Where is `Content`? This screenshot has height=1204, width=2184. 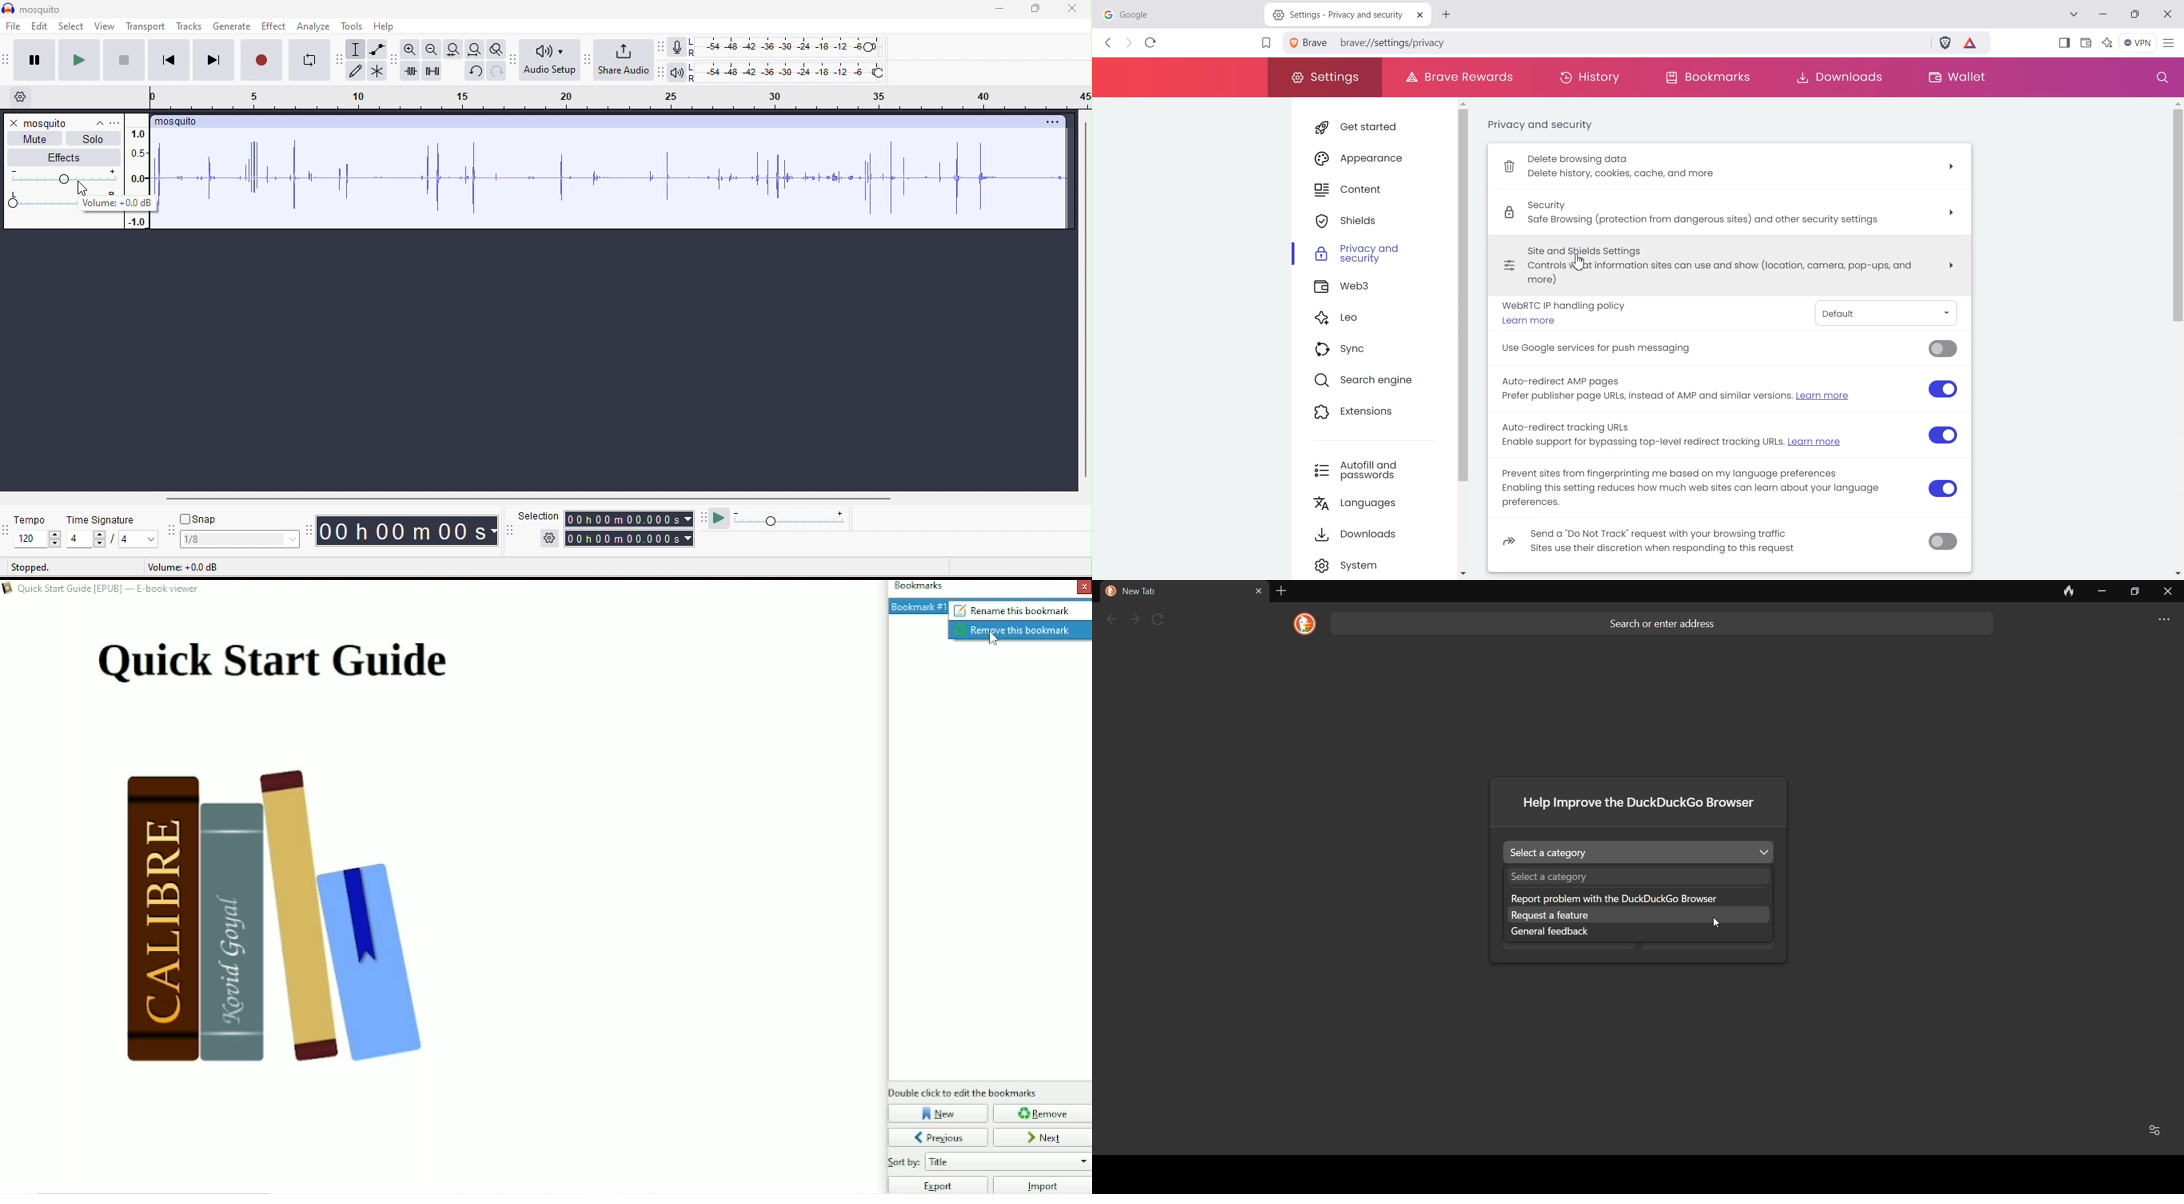 Content is located at coordinates (1372, 190).